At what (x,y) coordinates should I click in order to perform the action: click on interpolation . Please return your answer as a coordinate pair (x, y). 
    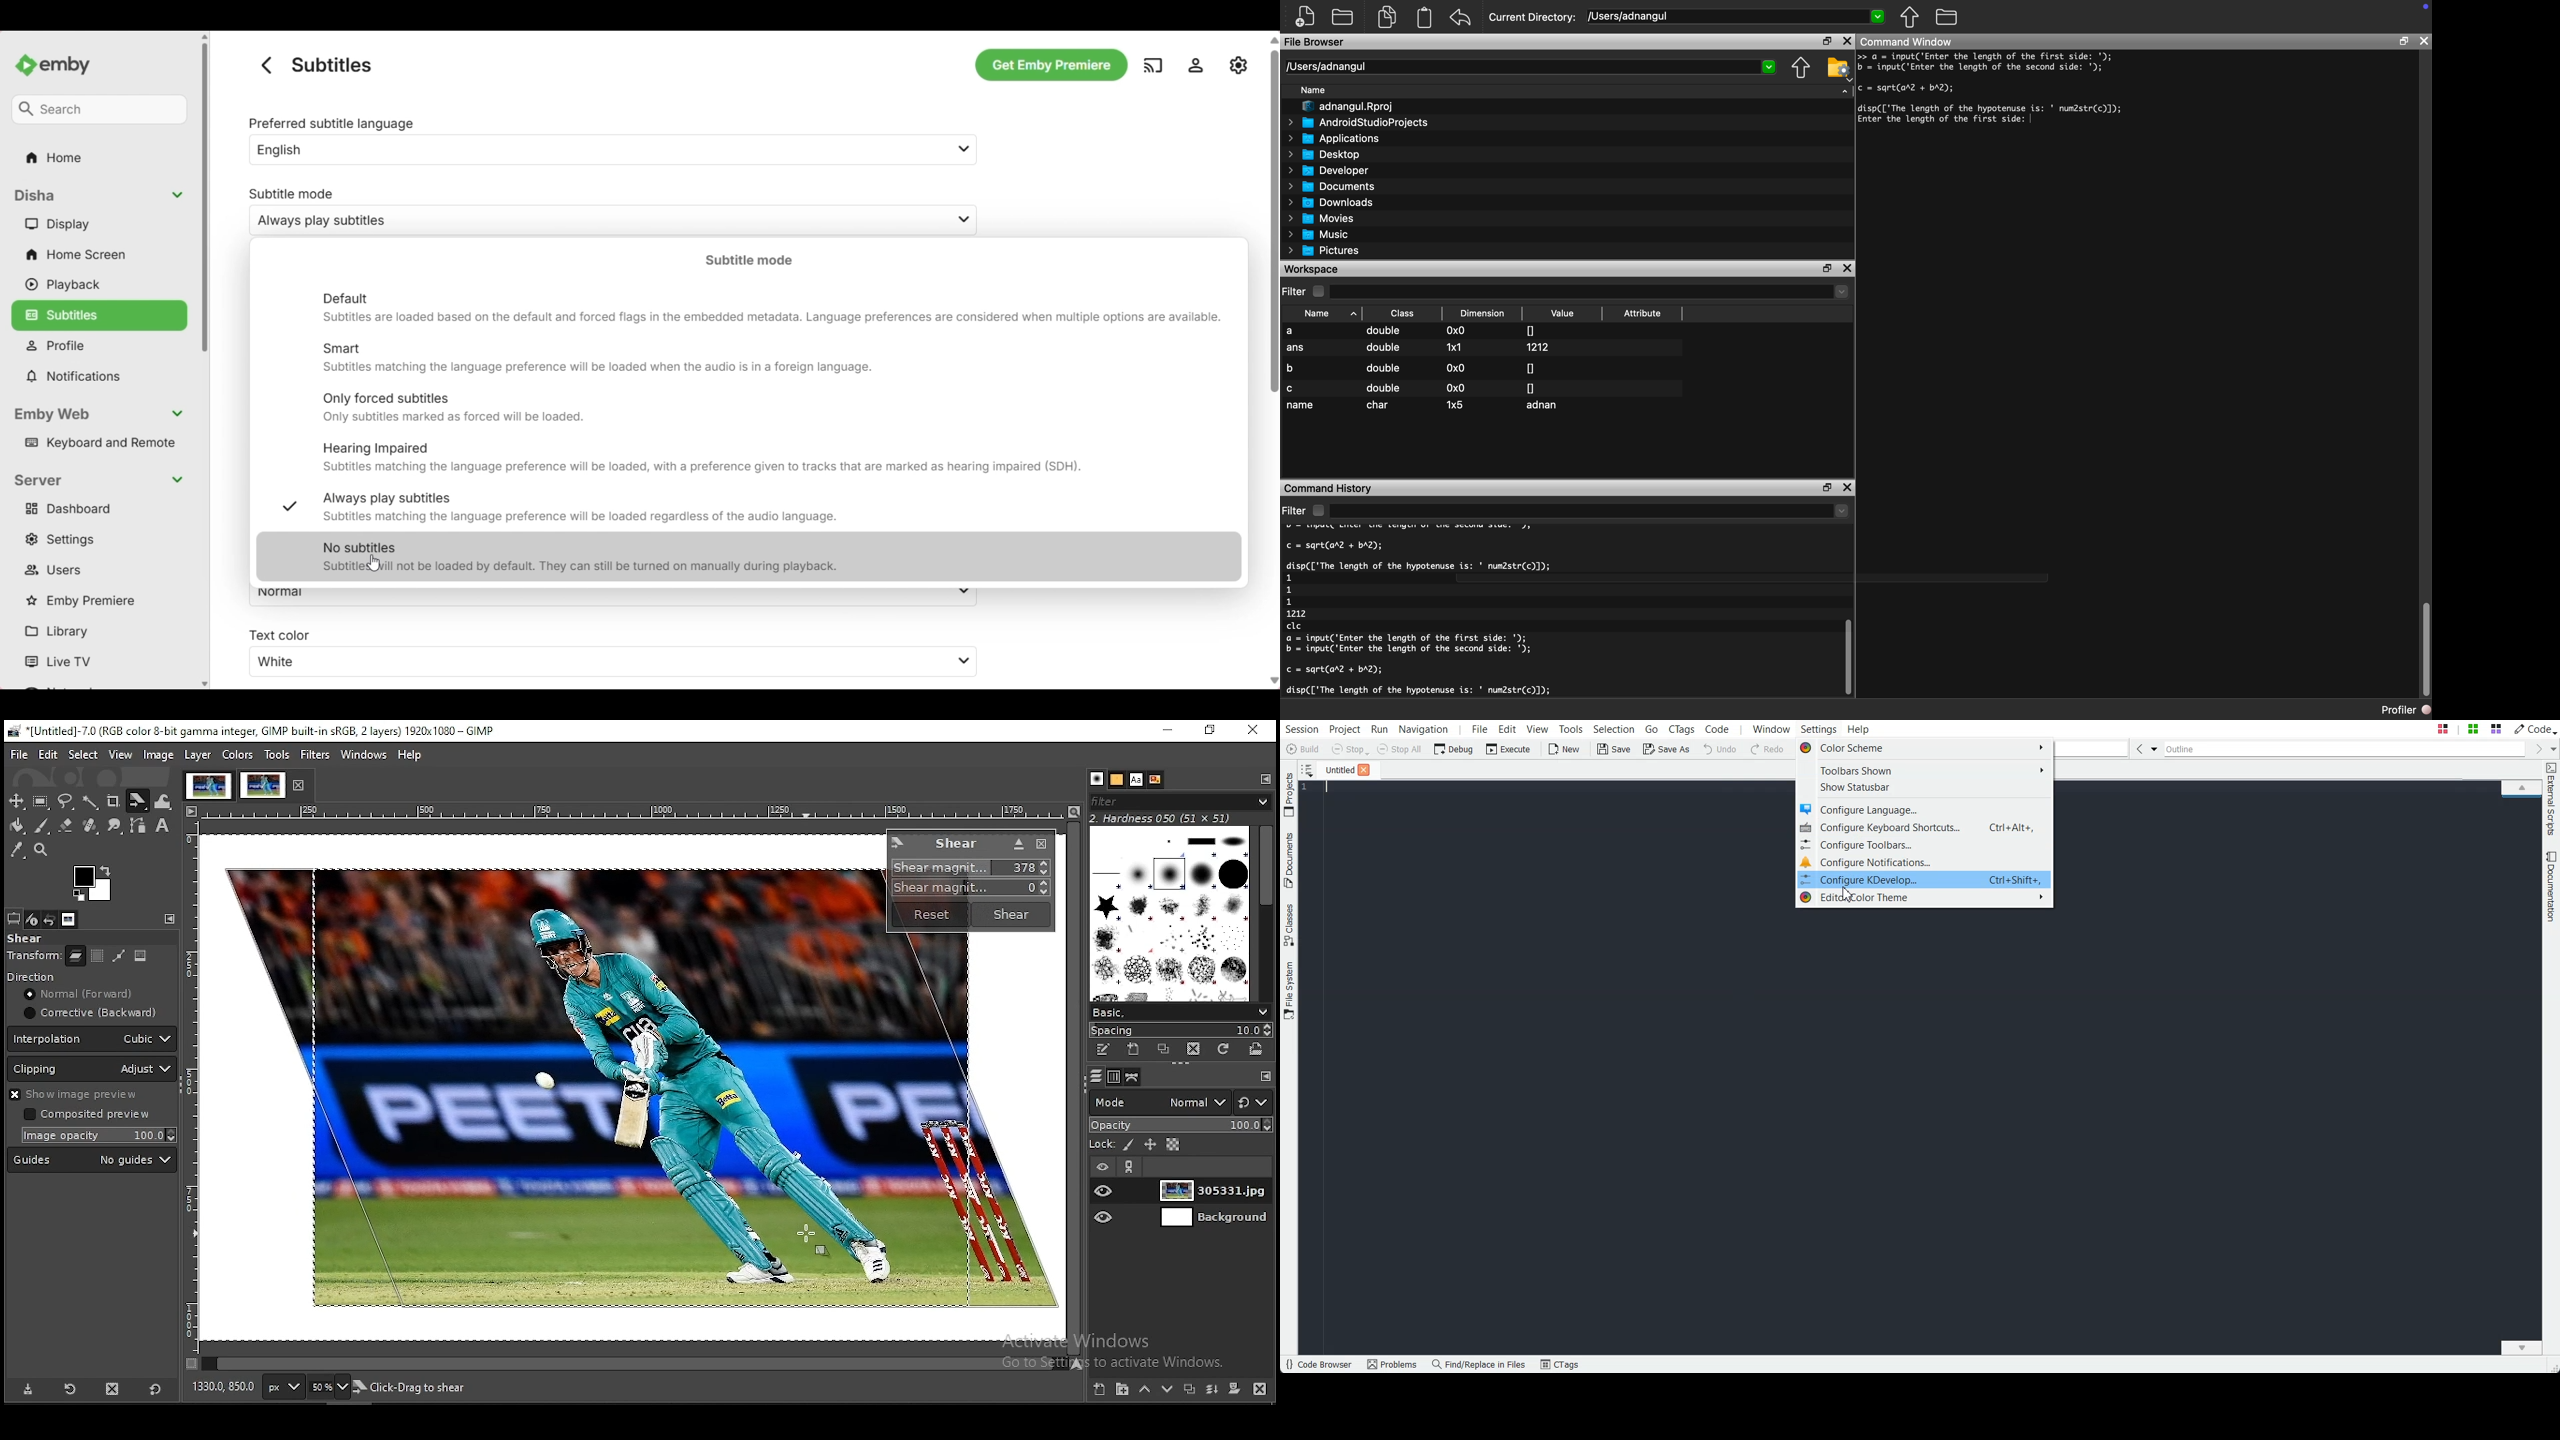
    Looking at the image, I should click on (92, 1039).